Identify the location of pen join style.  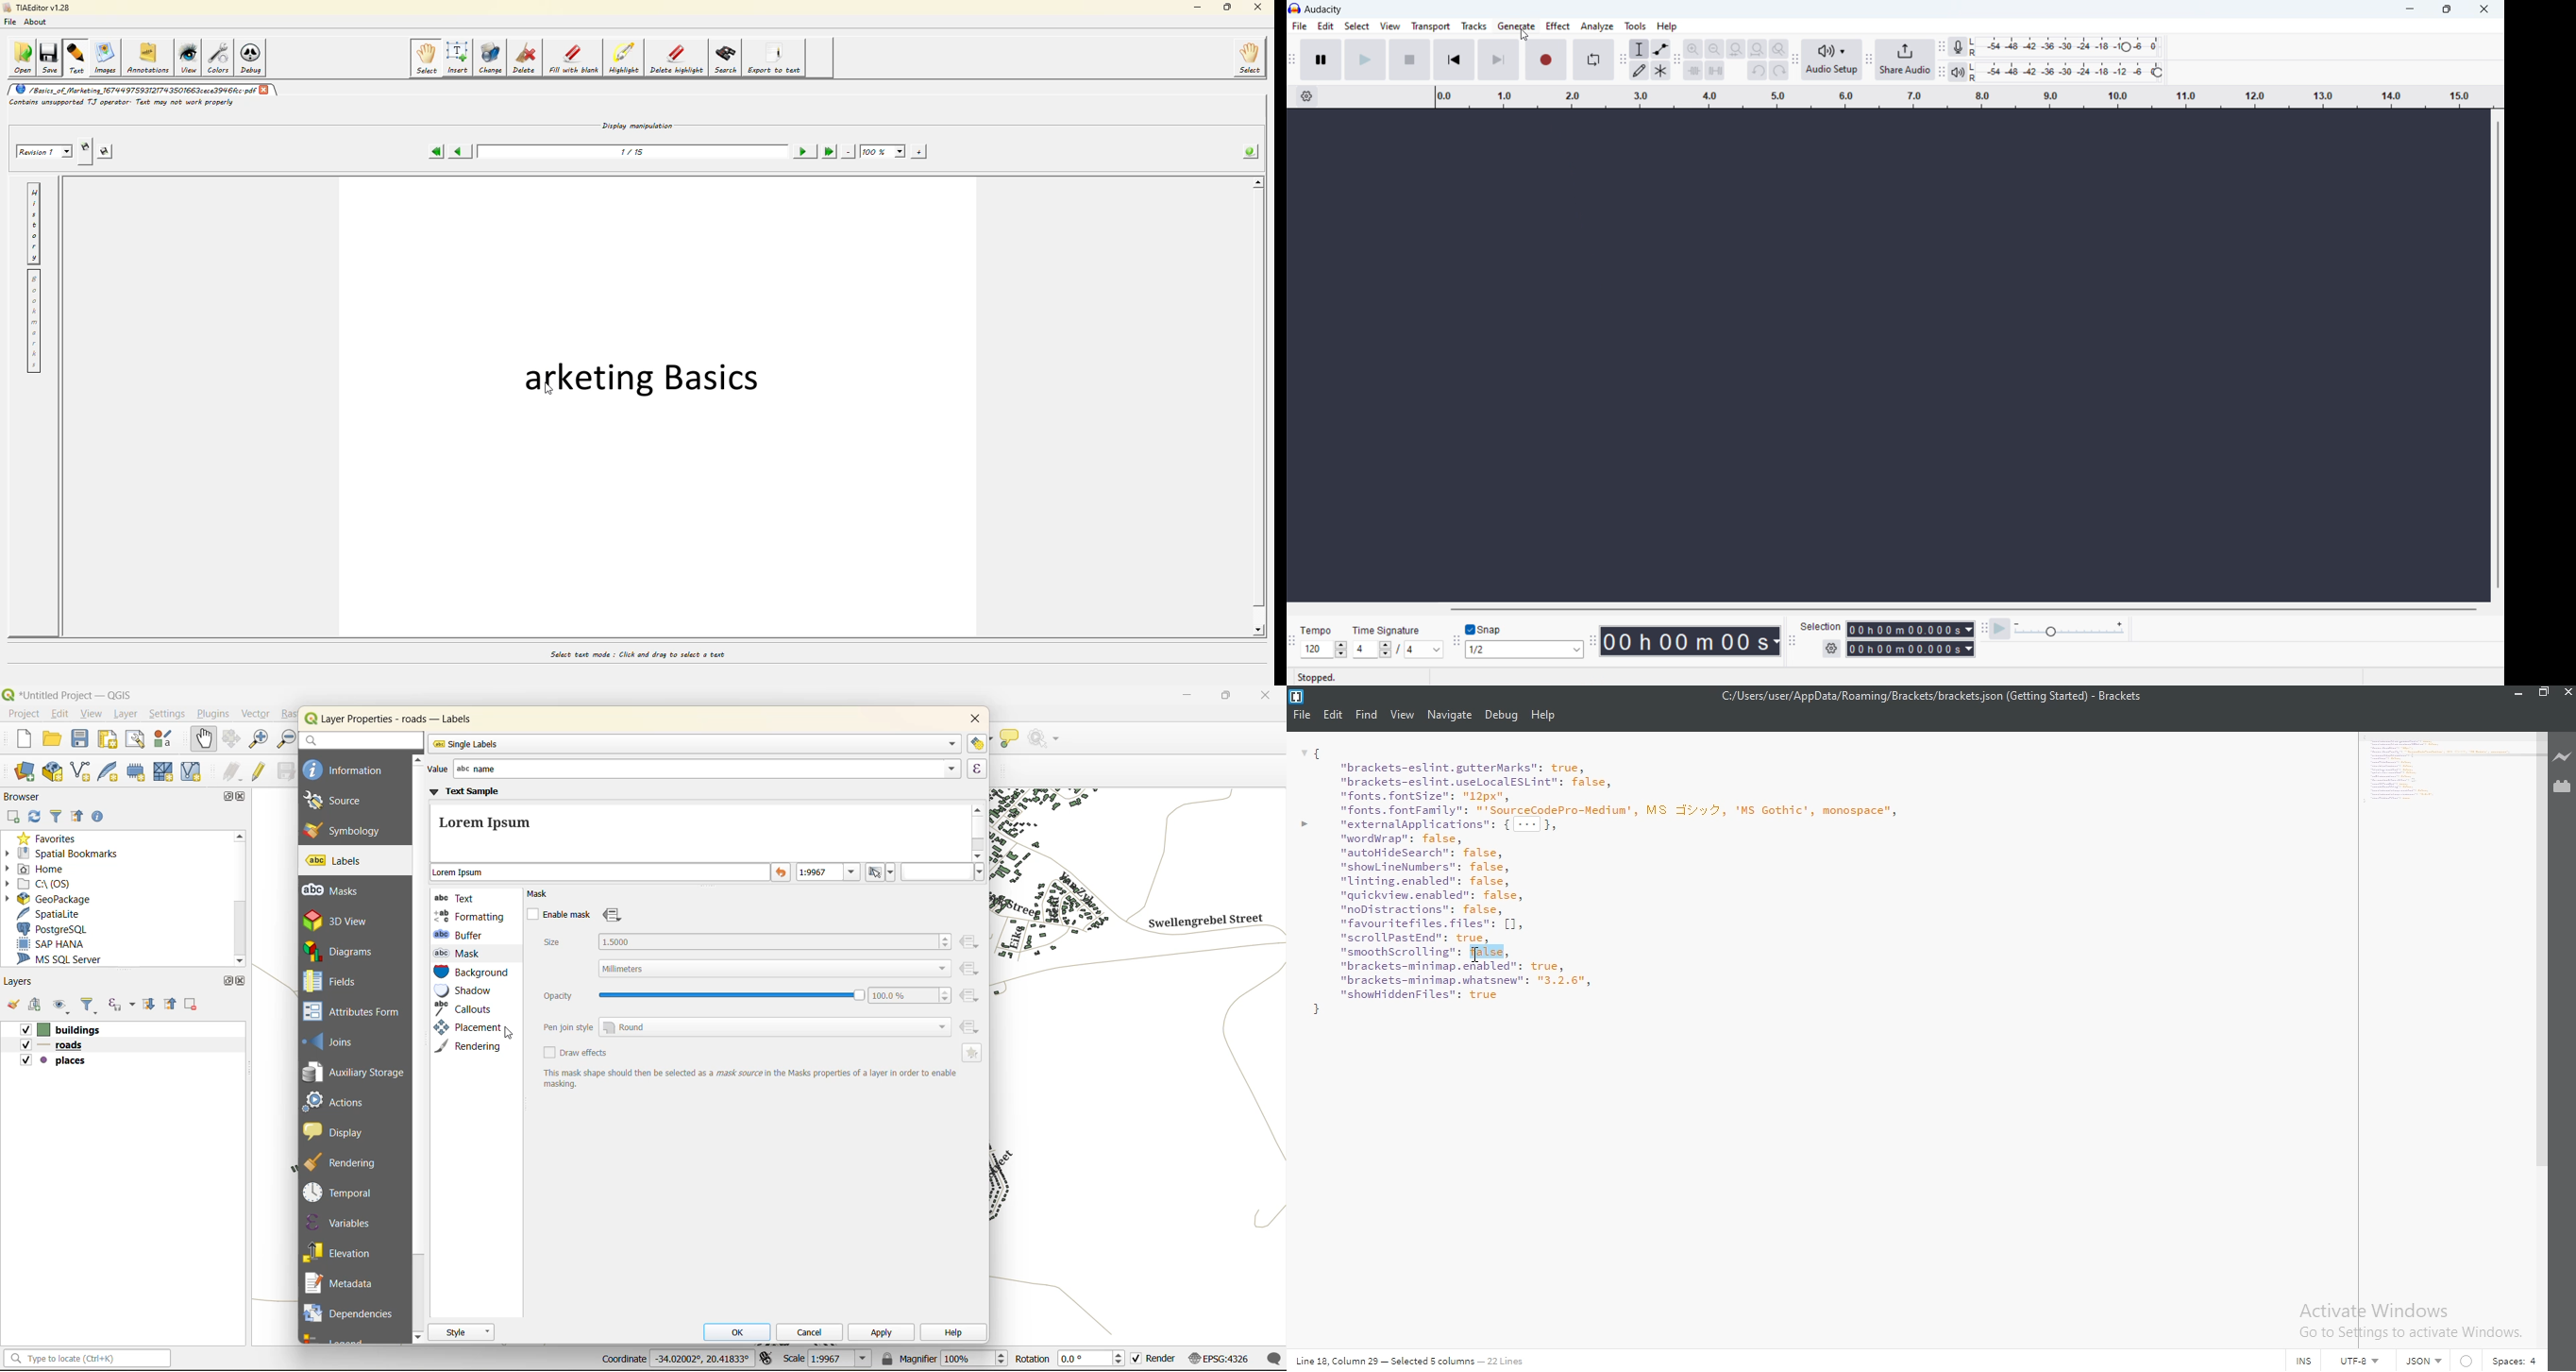
(746, 1026).